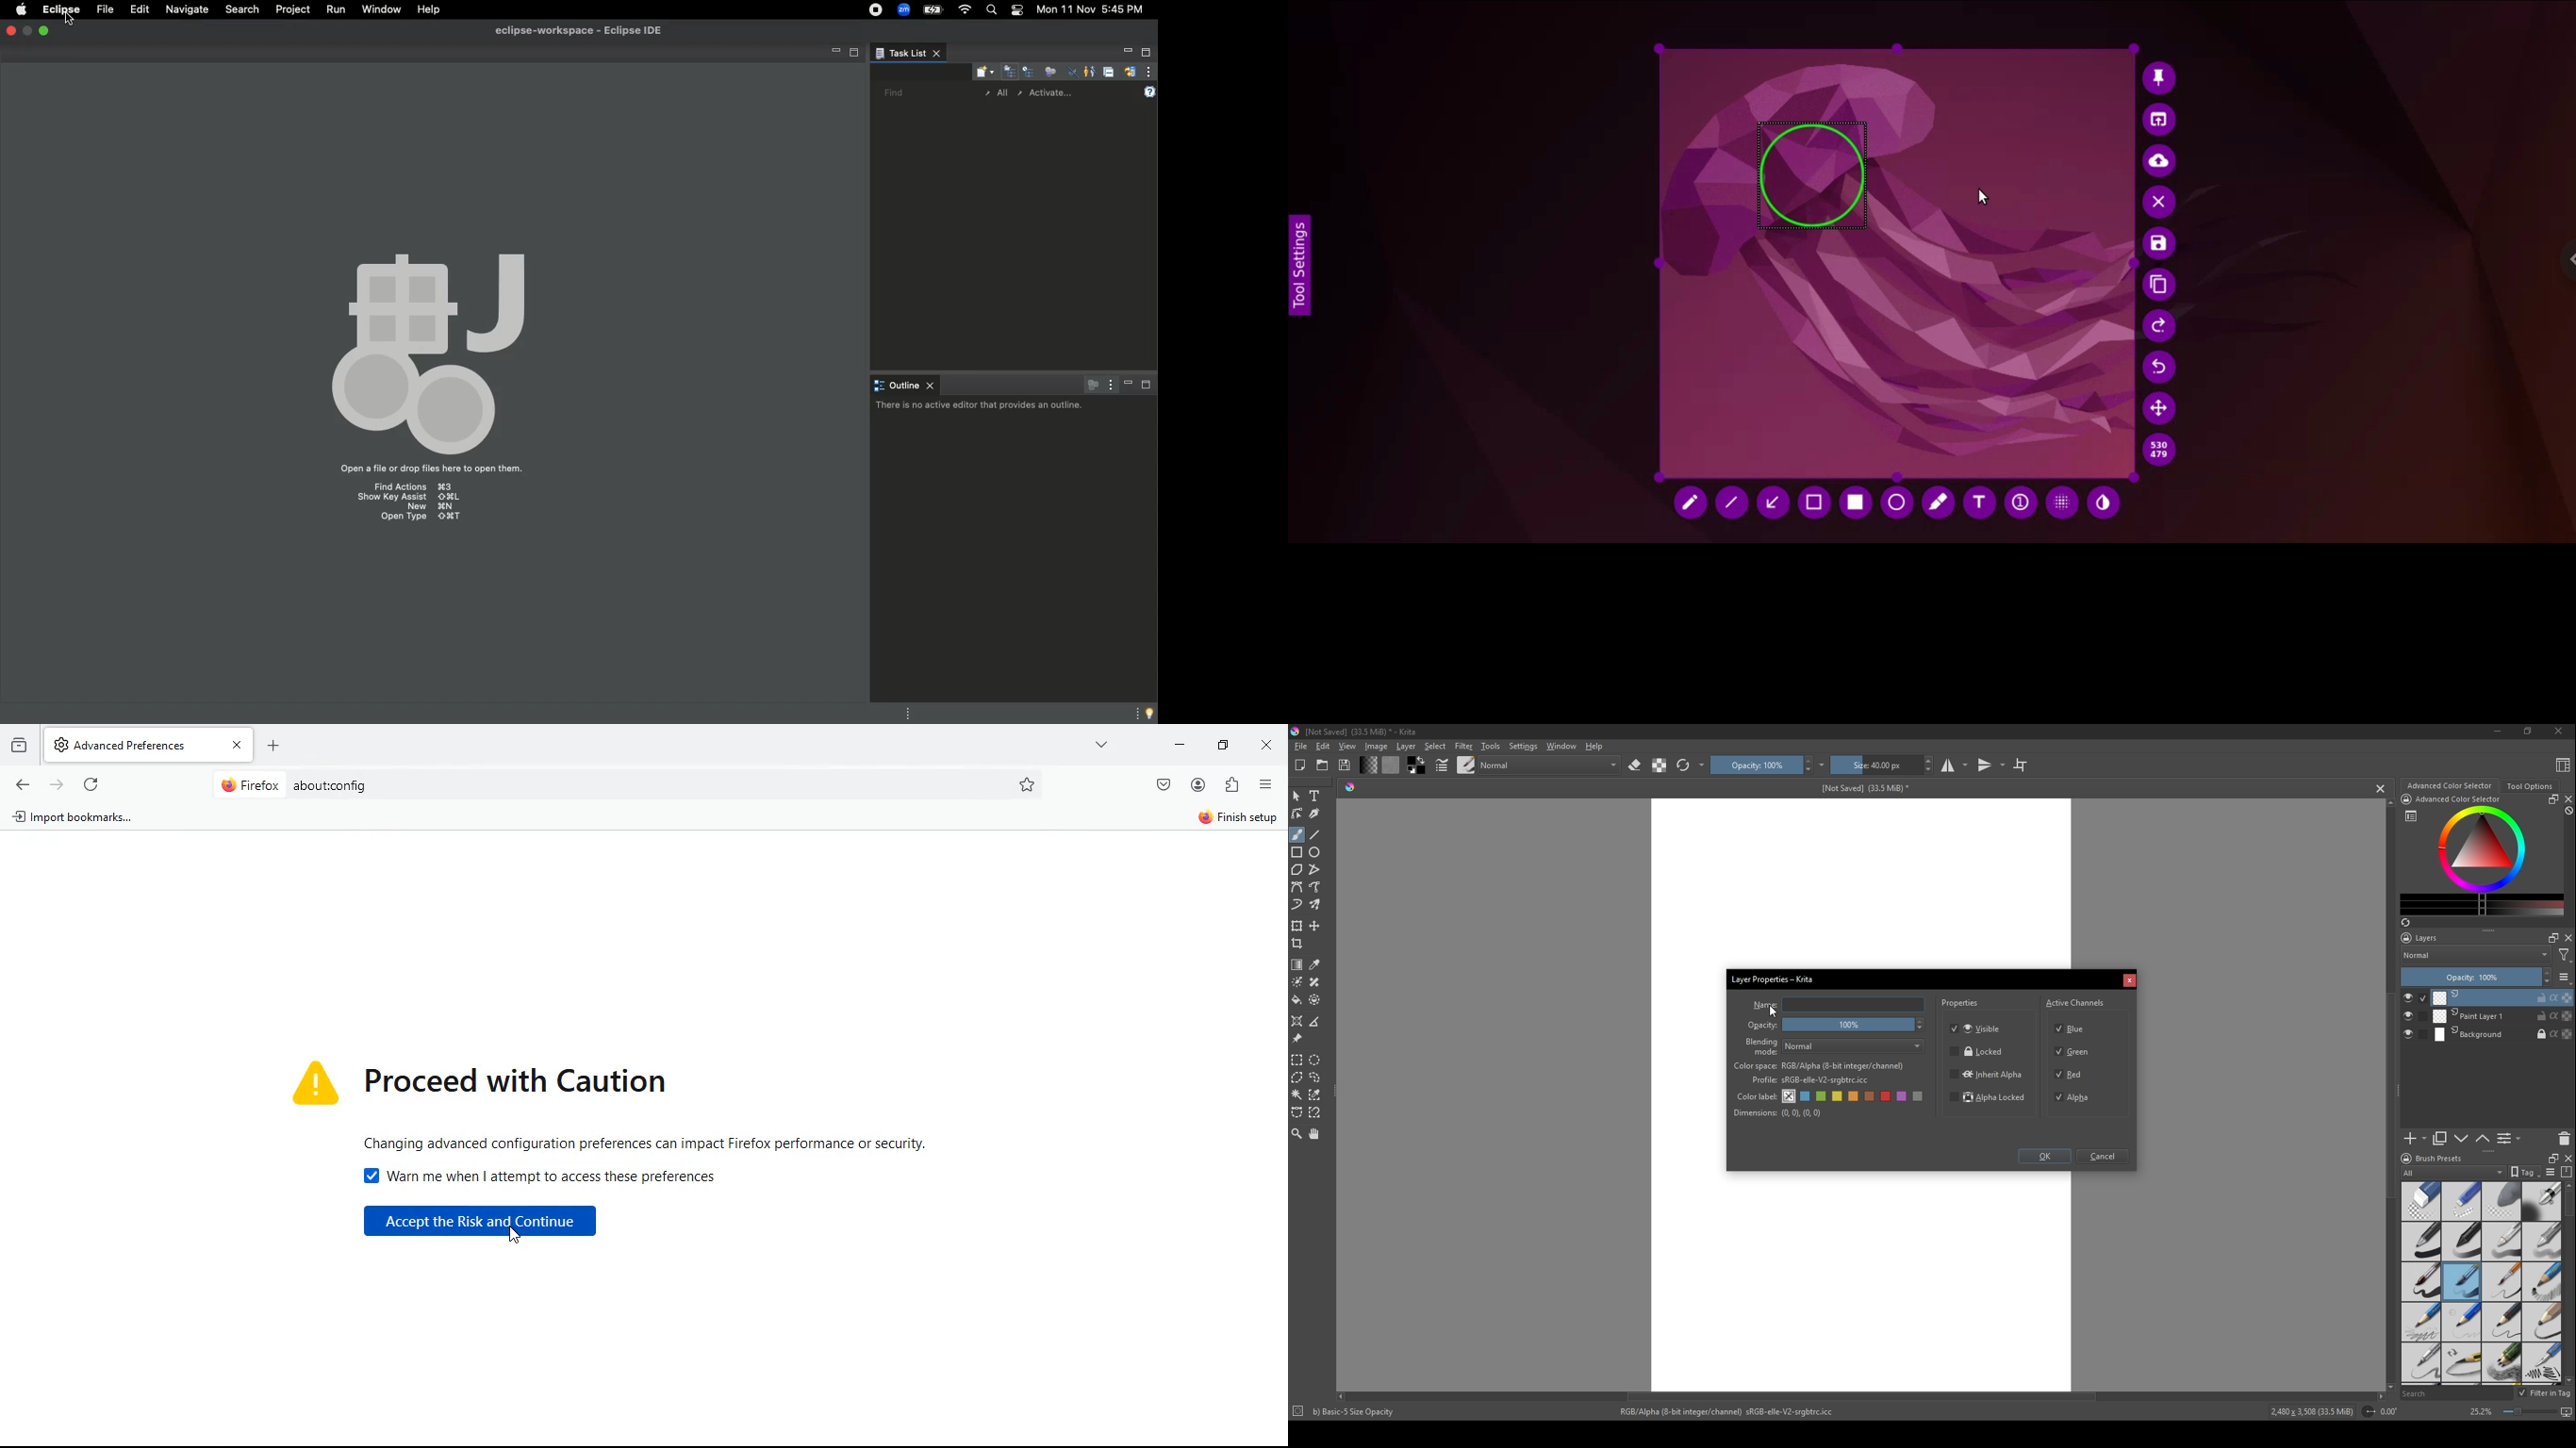 The image size is (2576, 1456). What do you see at coordinates (1316, 965) in the screenshot?
I see `eyedropper` at bounding box center [1316, 965].